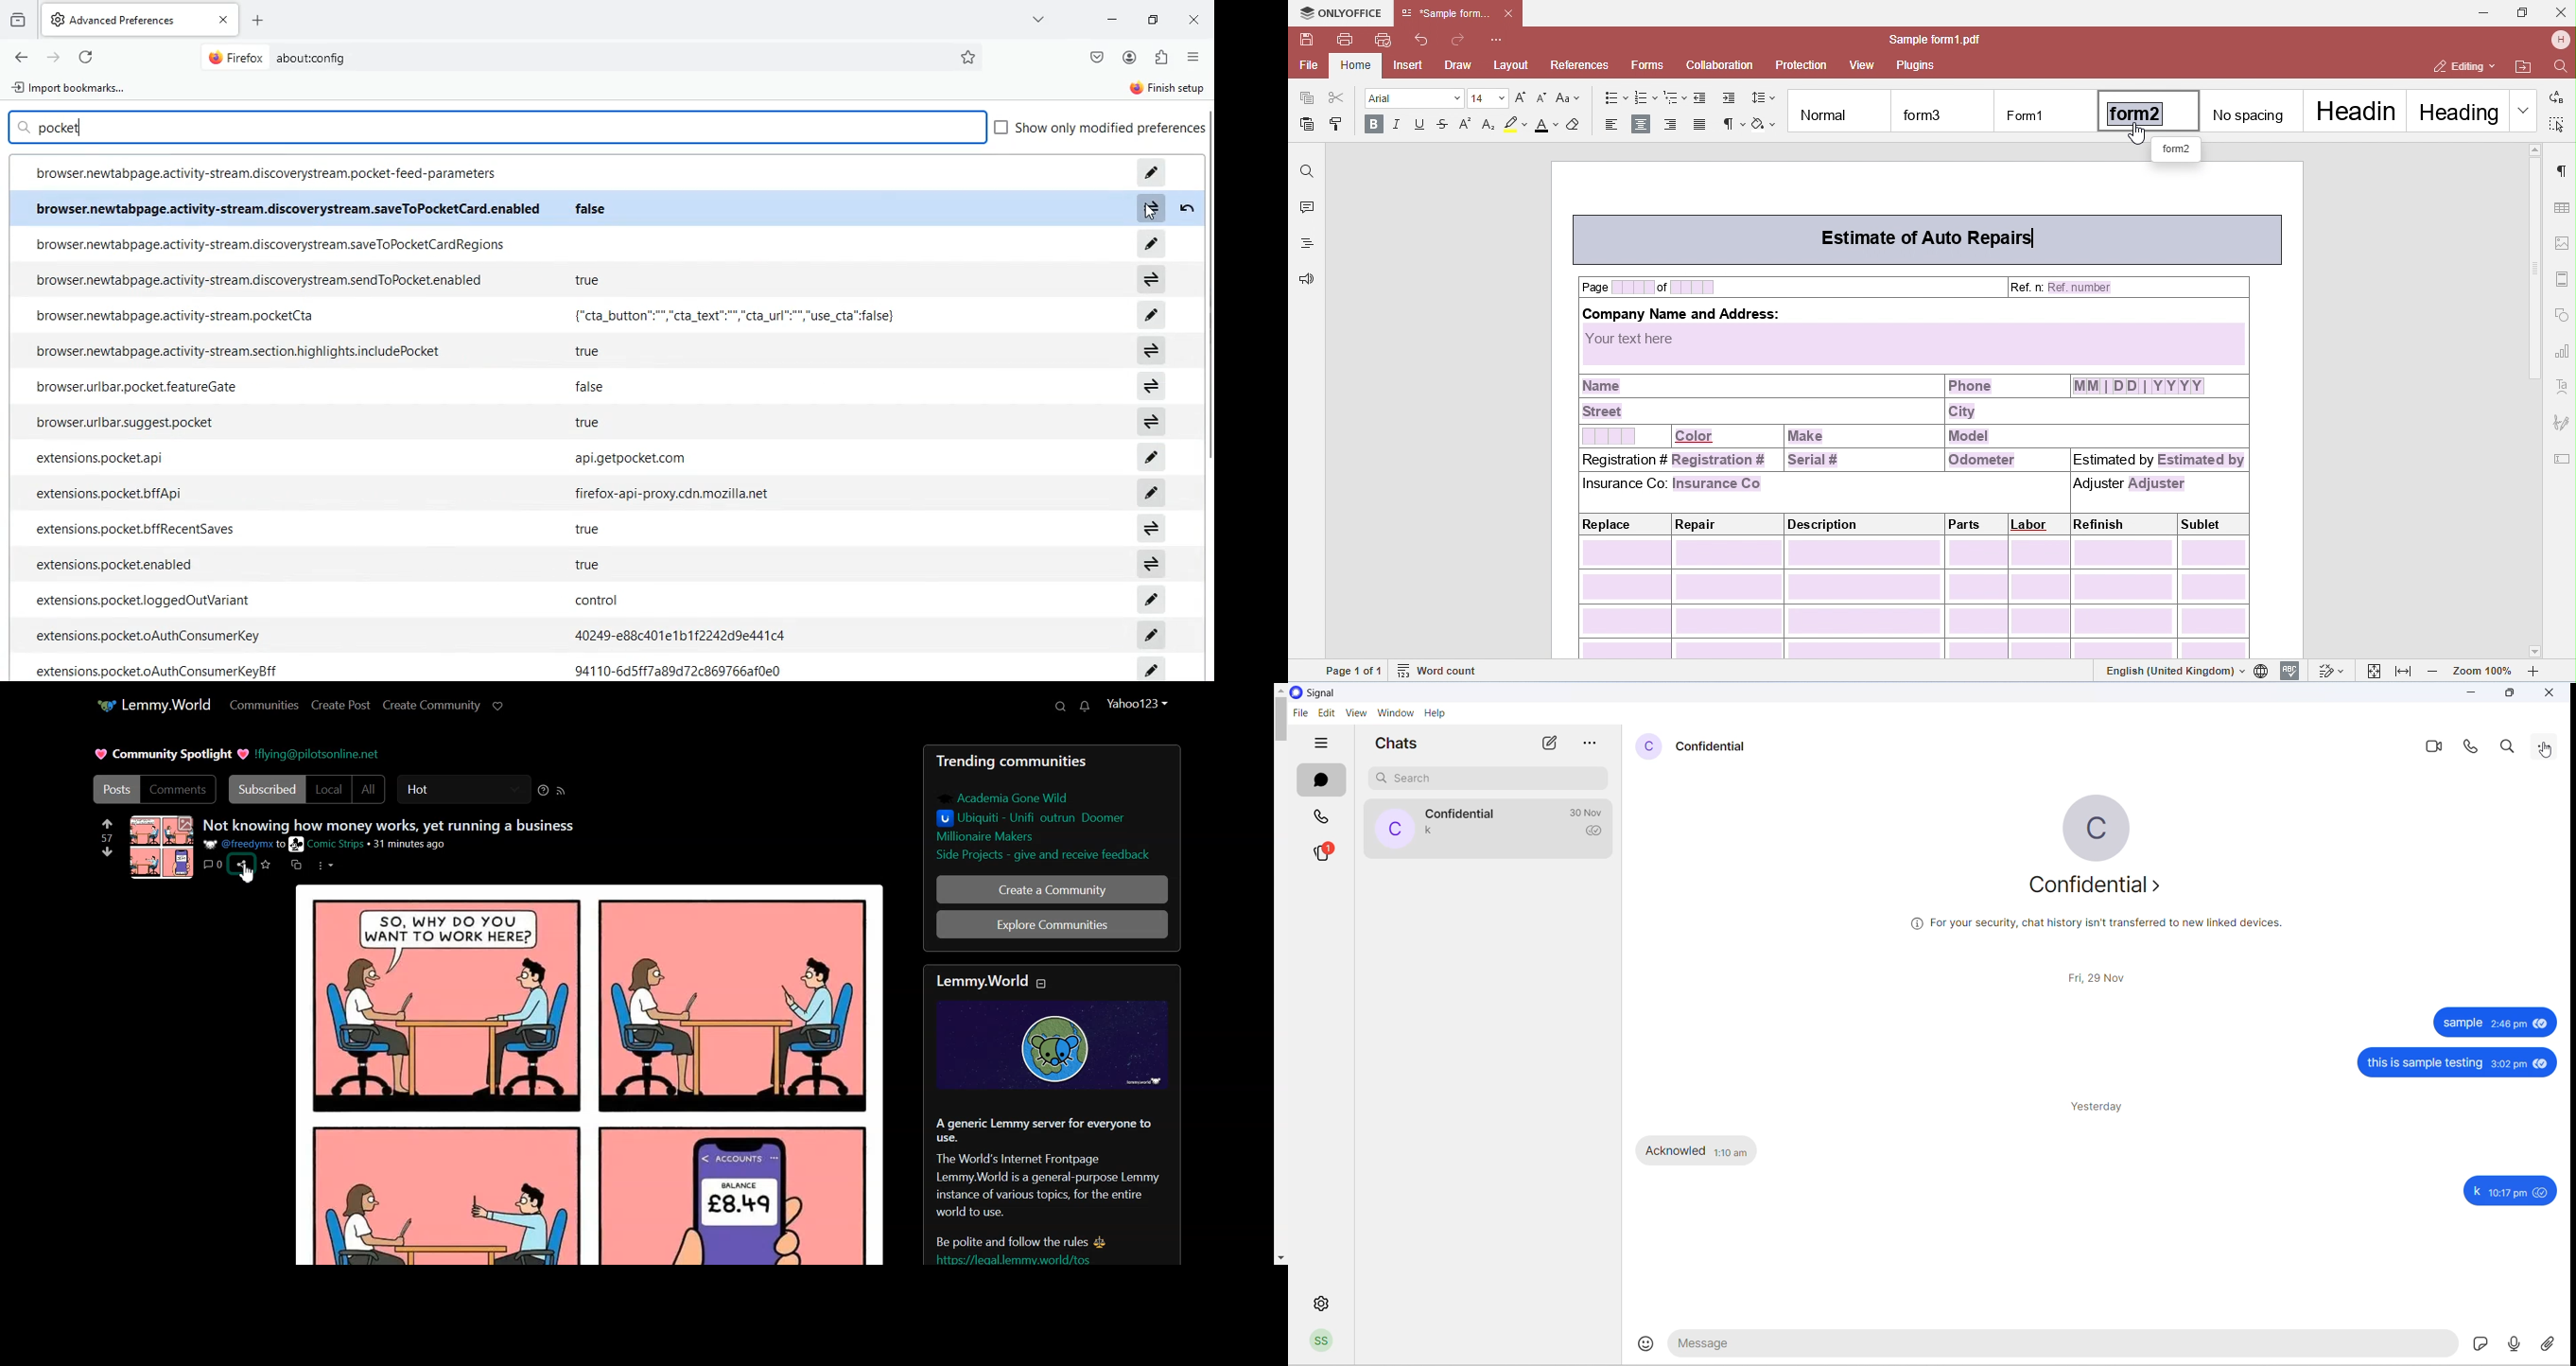 This screenshot has width=2576, height=1372. What do you see at coordinates (1393, 827) in the screenshot?
I see `profile picture` at bounding box center [1393, 827].